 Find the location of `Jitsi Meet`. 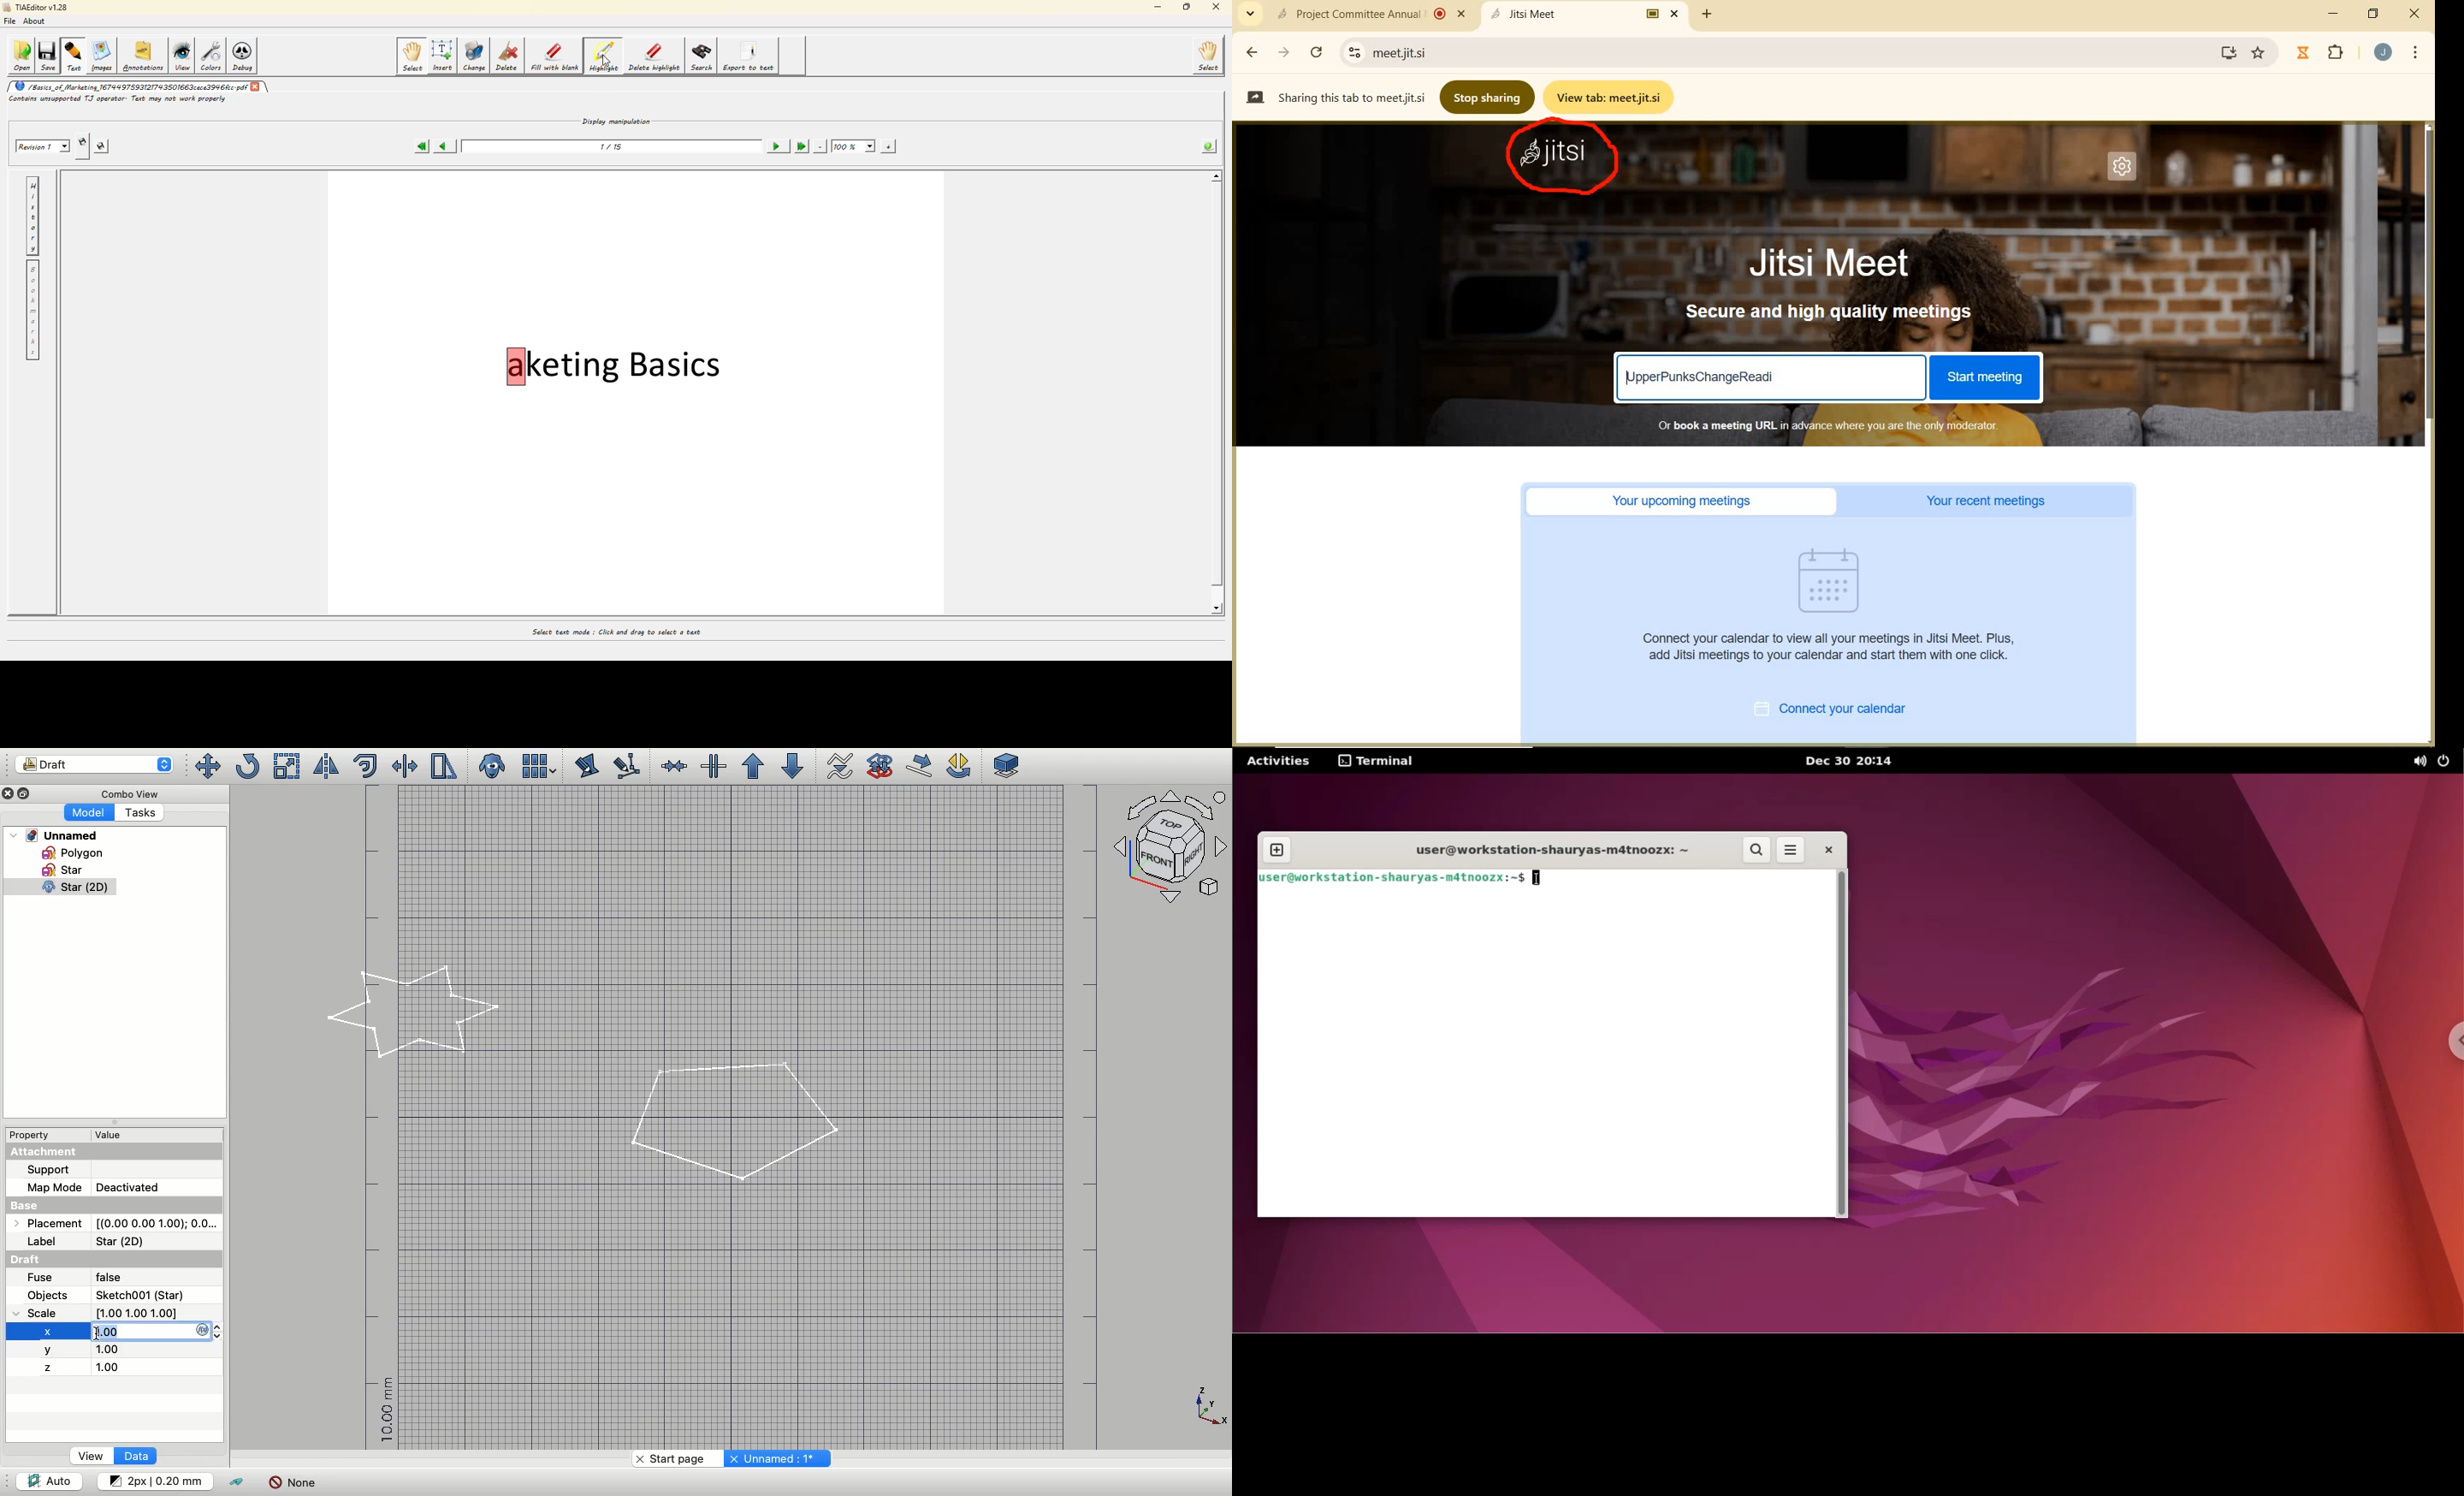

Jitsi Meet is located at coordinates (1587, 14).